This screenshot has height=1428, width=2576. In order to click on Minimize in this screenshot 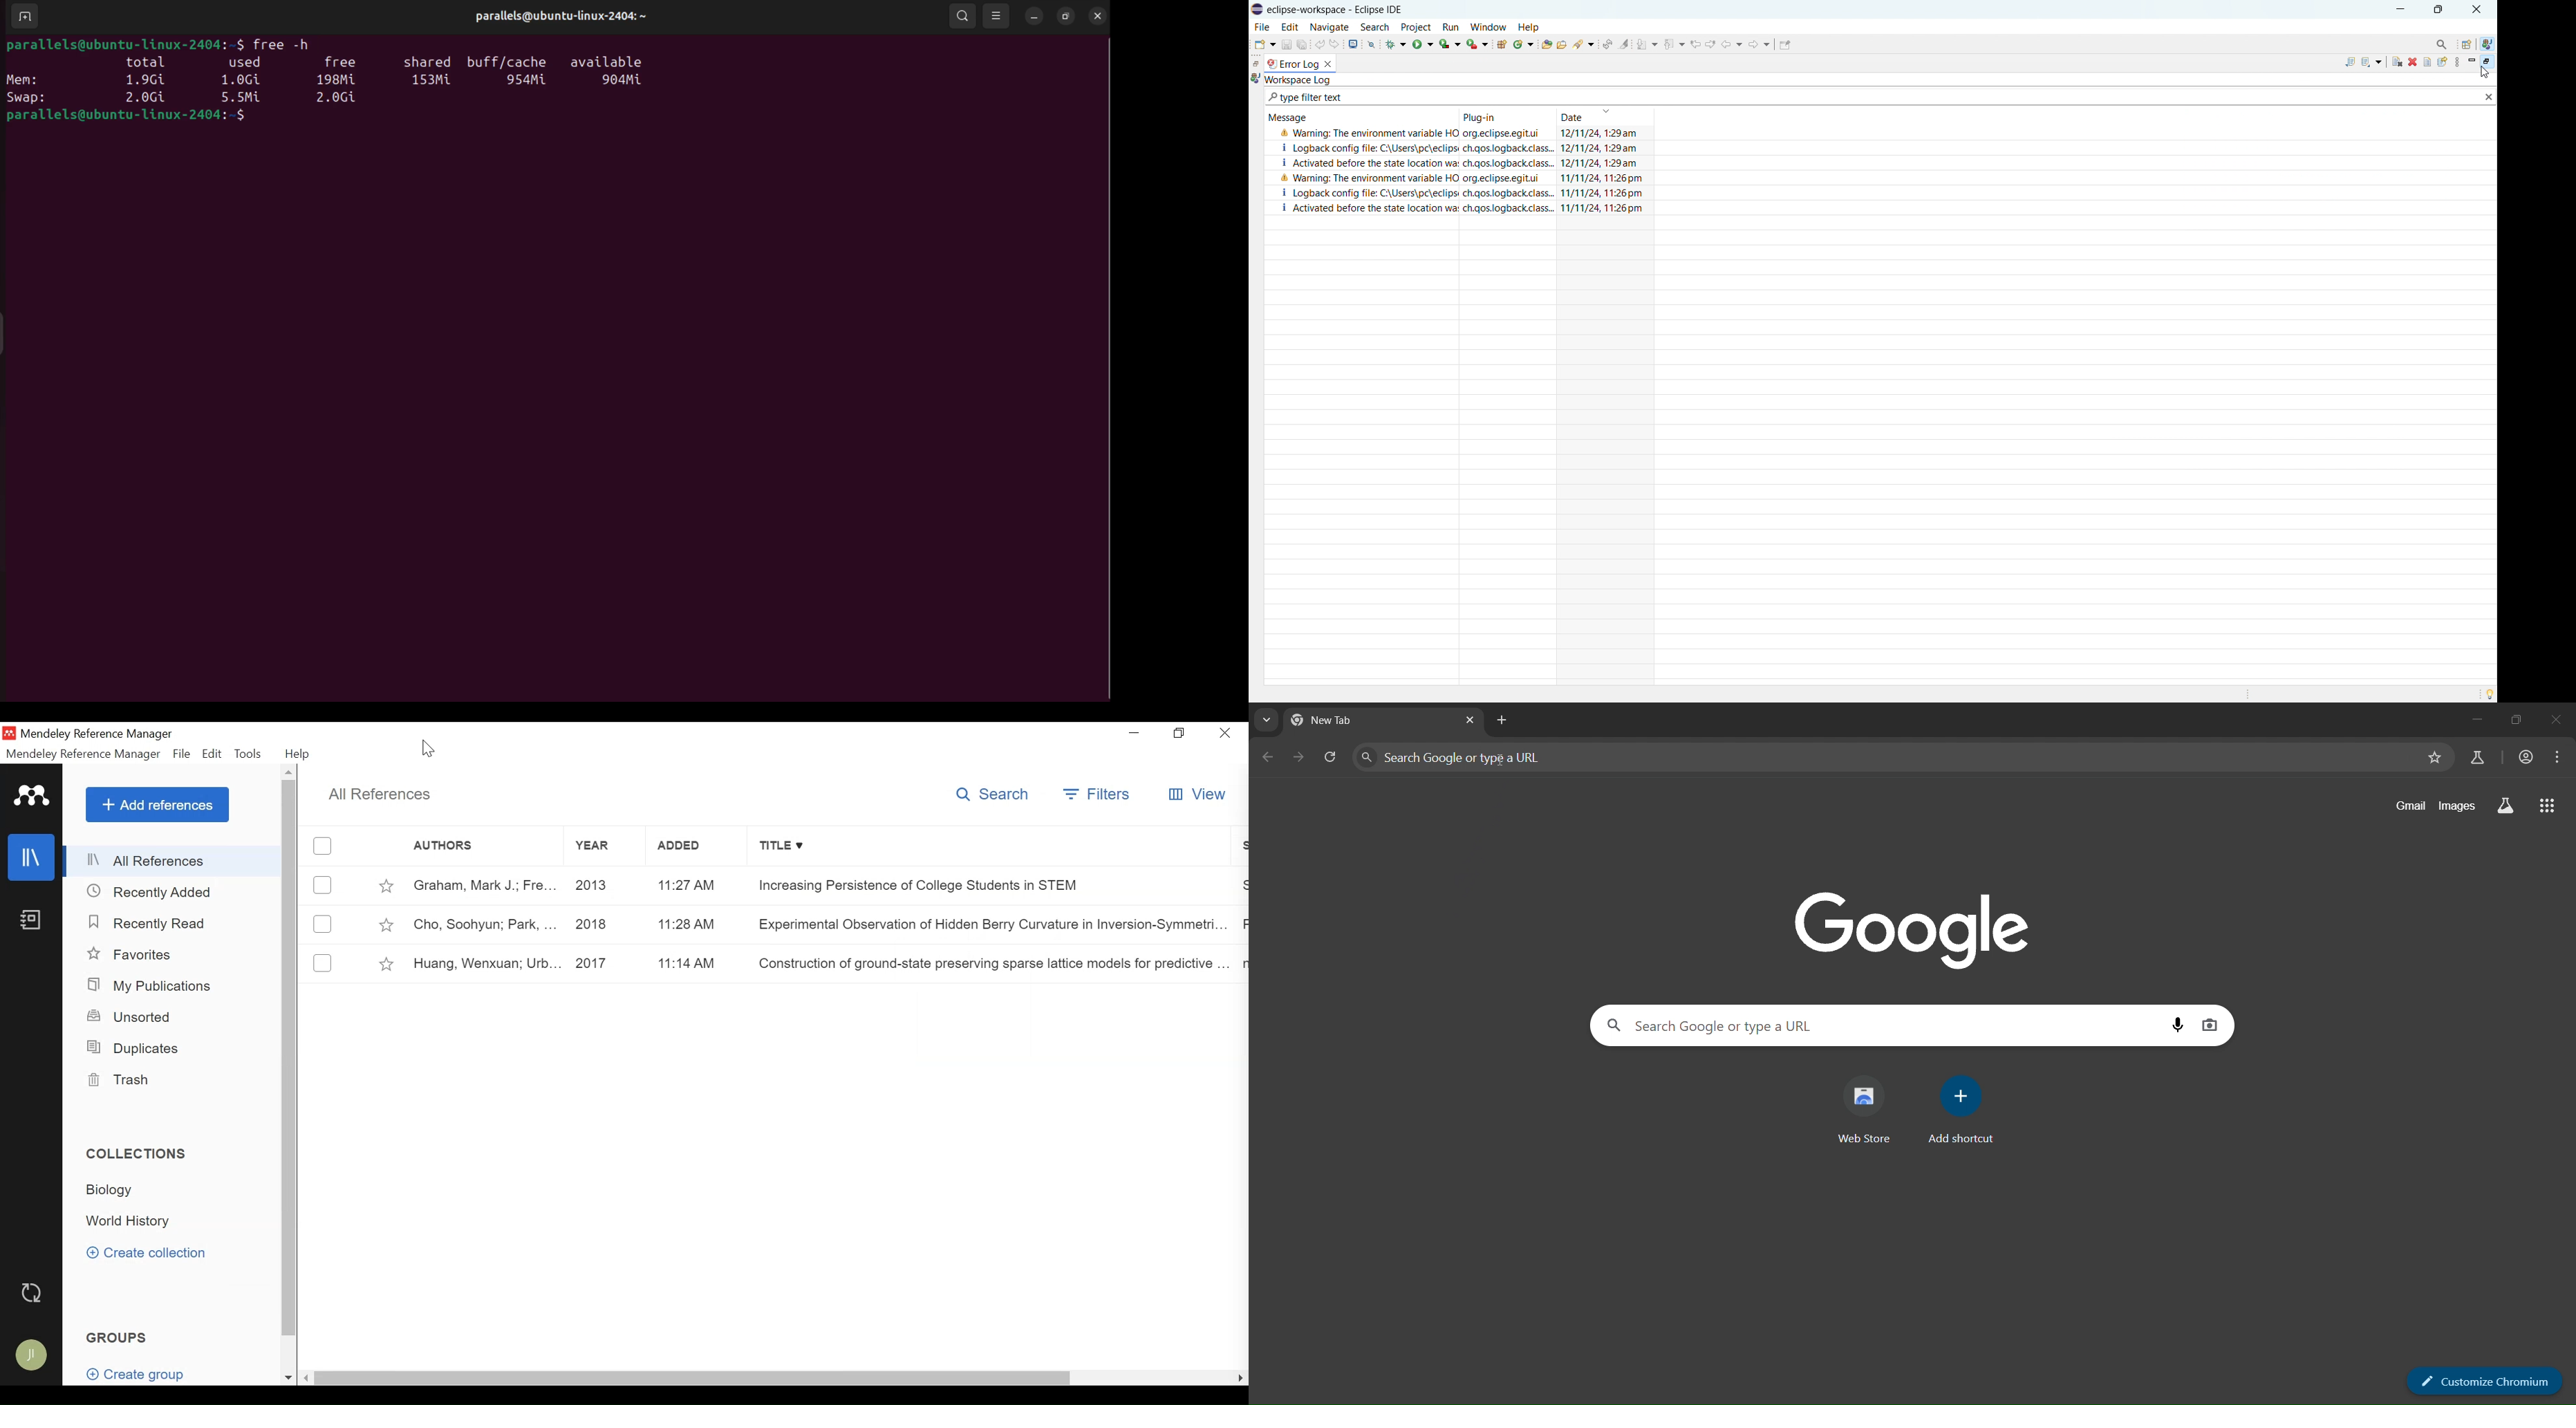, I will do `click(1135, 732)`.